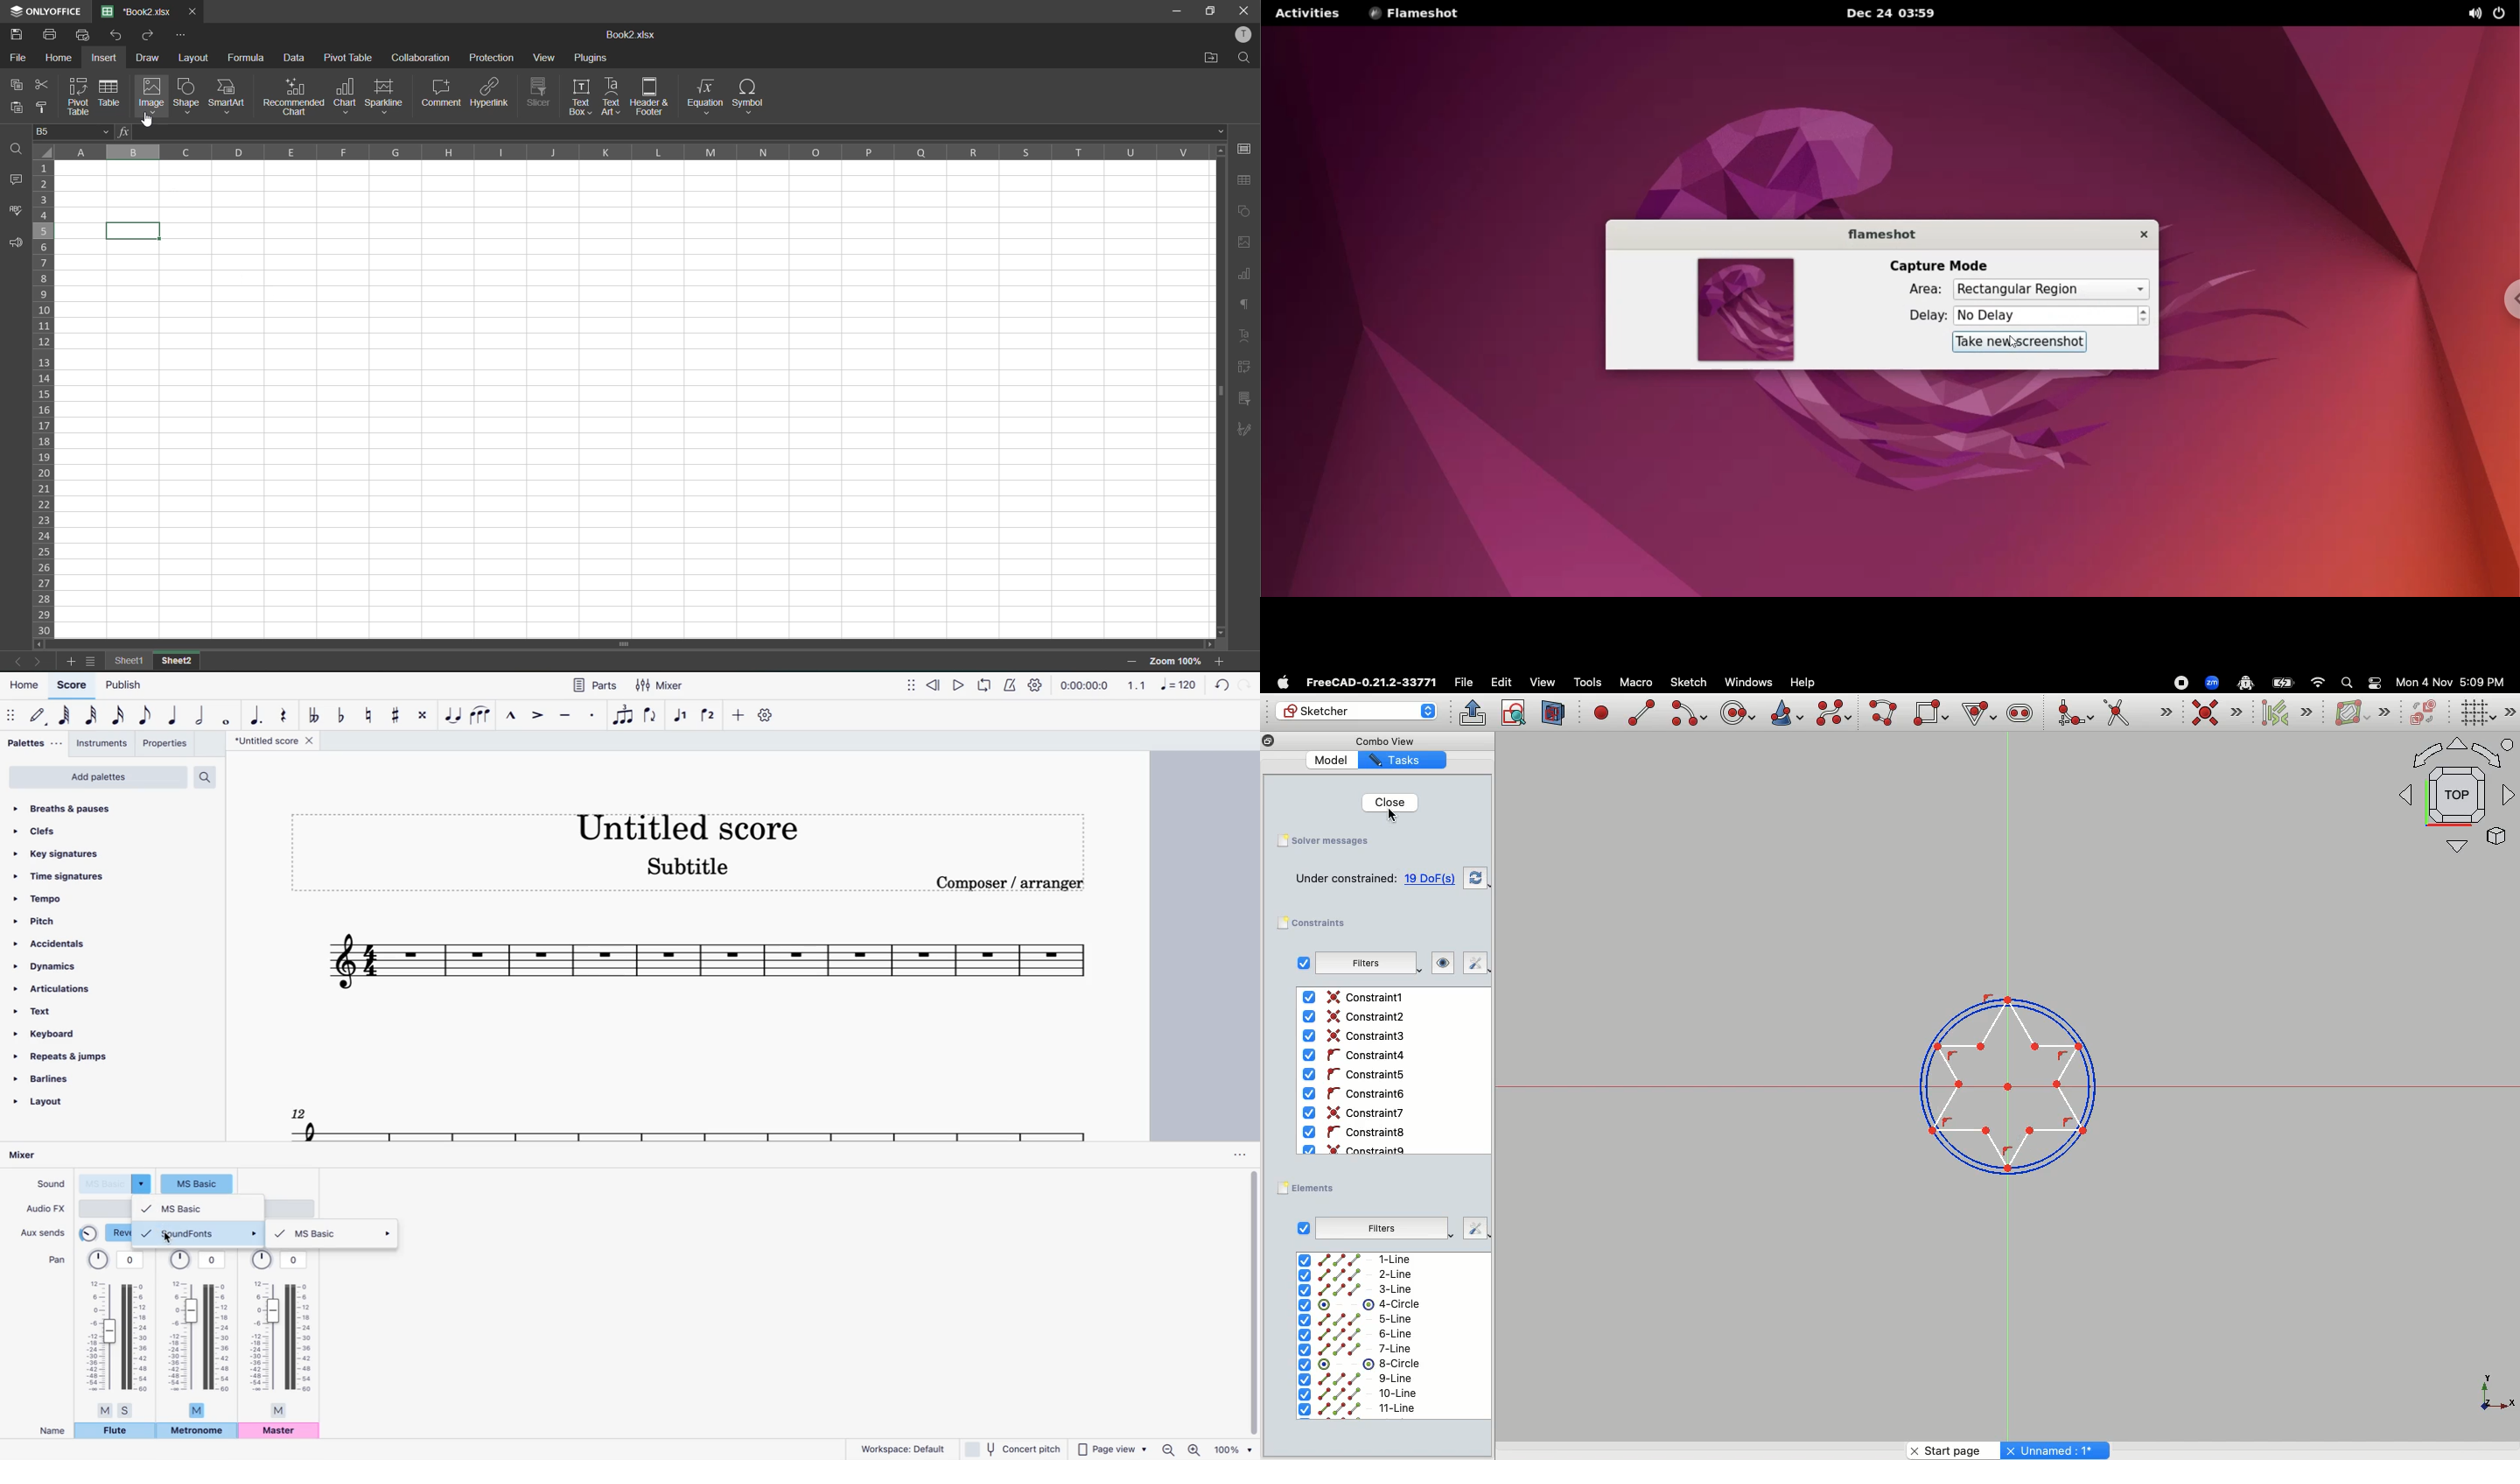 This screenshot has width=2520, height=1484. Describe the element at coordinates (198, 1208) in the screenshot. I see `msbasic ` at that location.